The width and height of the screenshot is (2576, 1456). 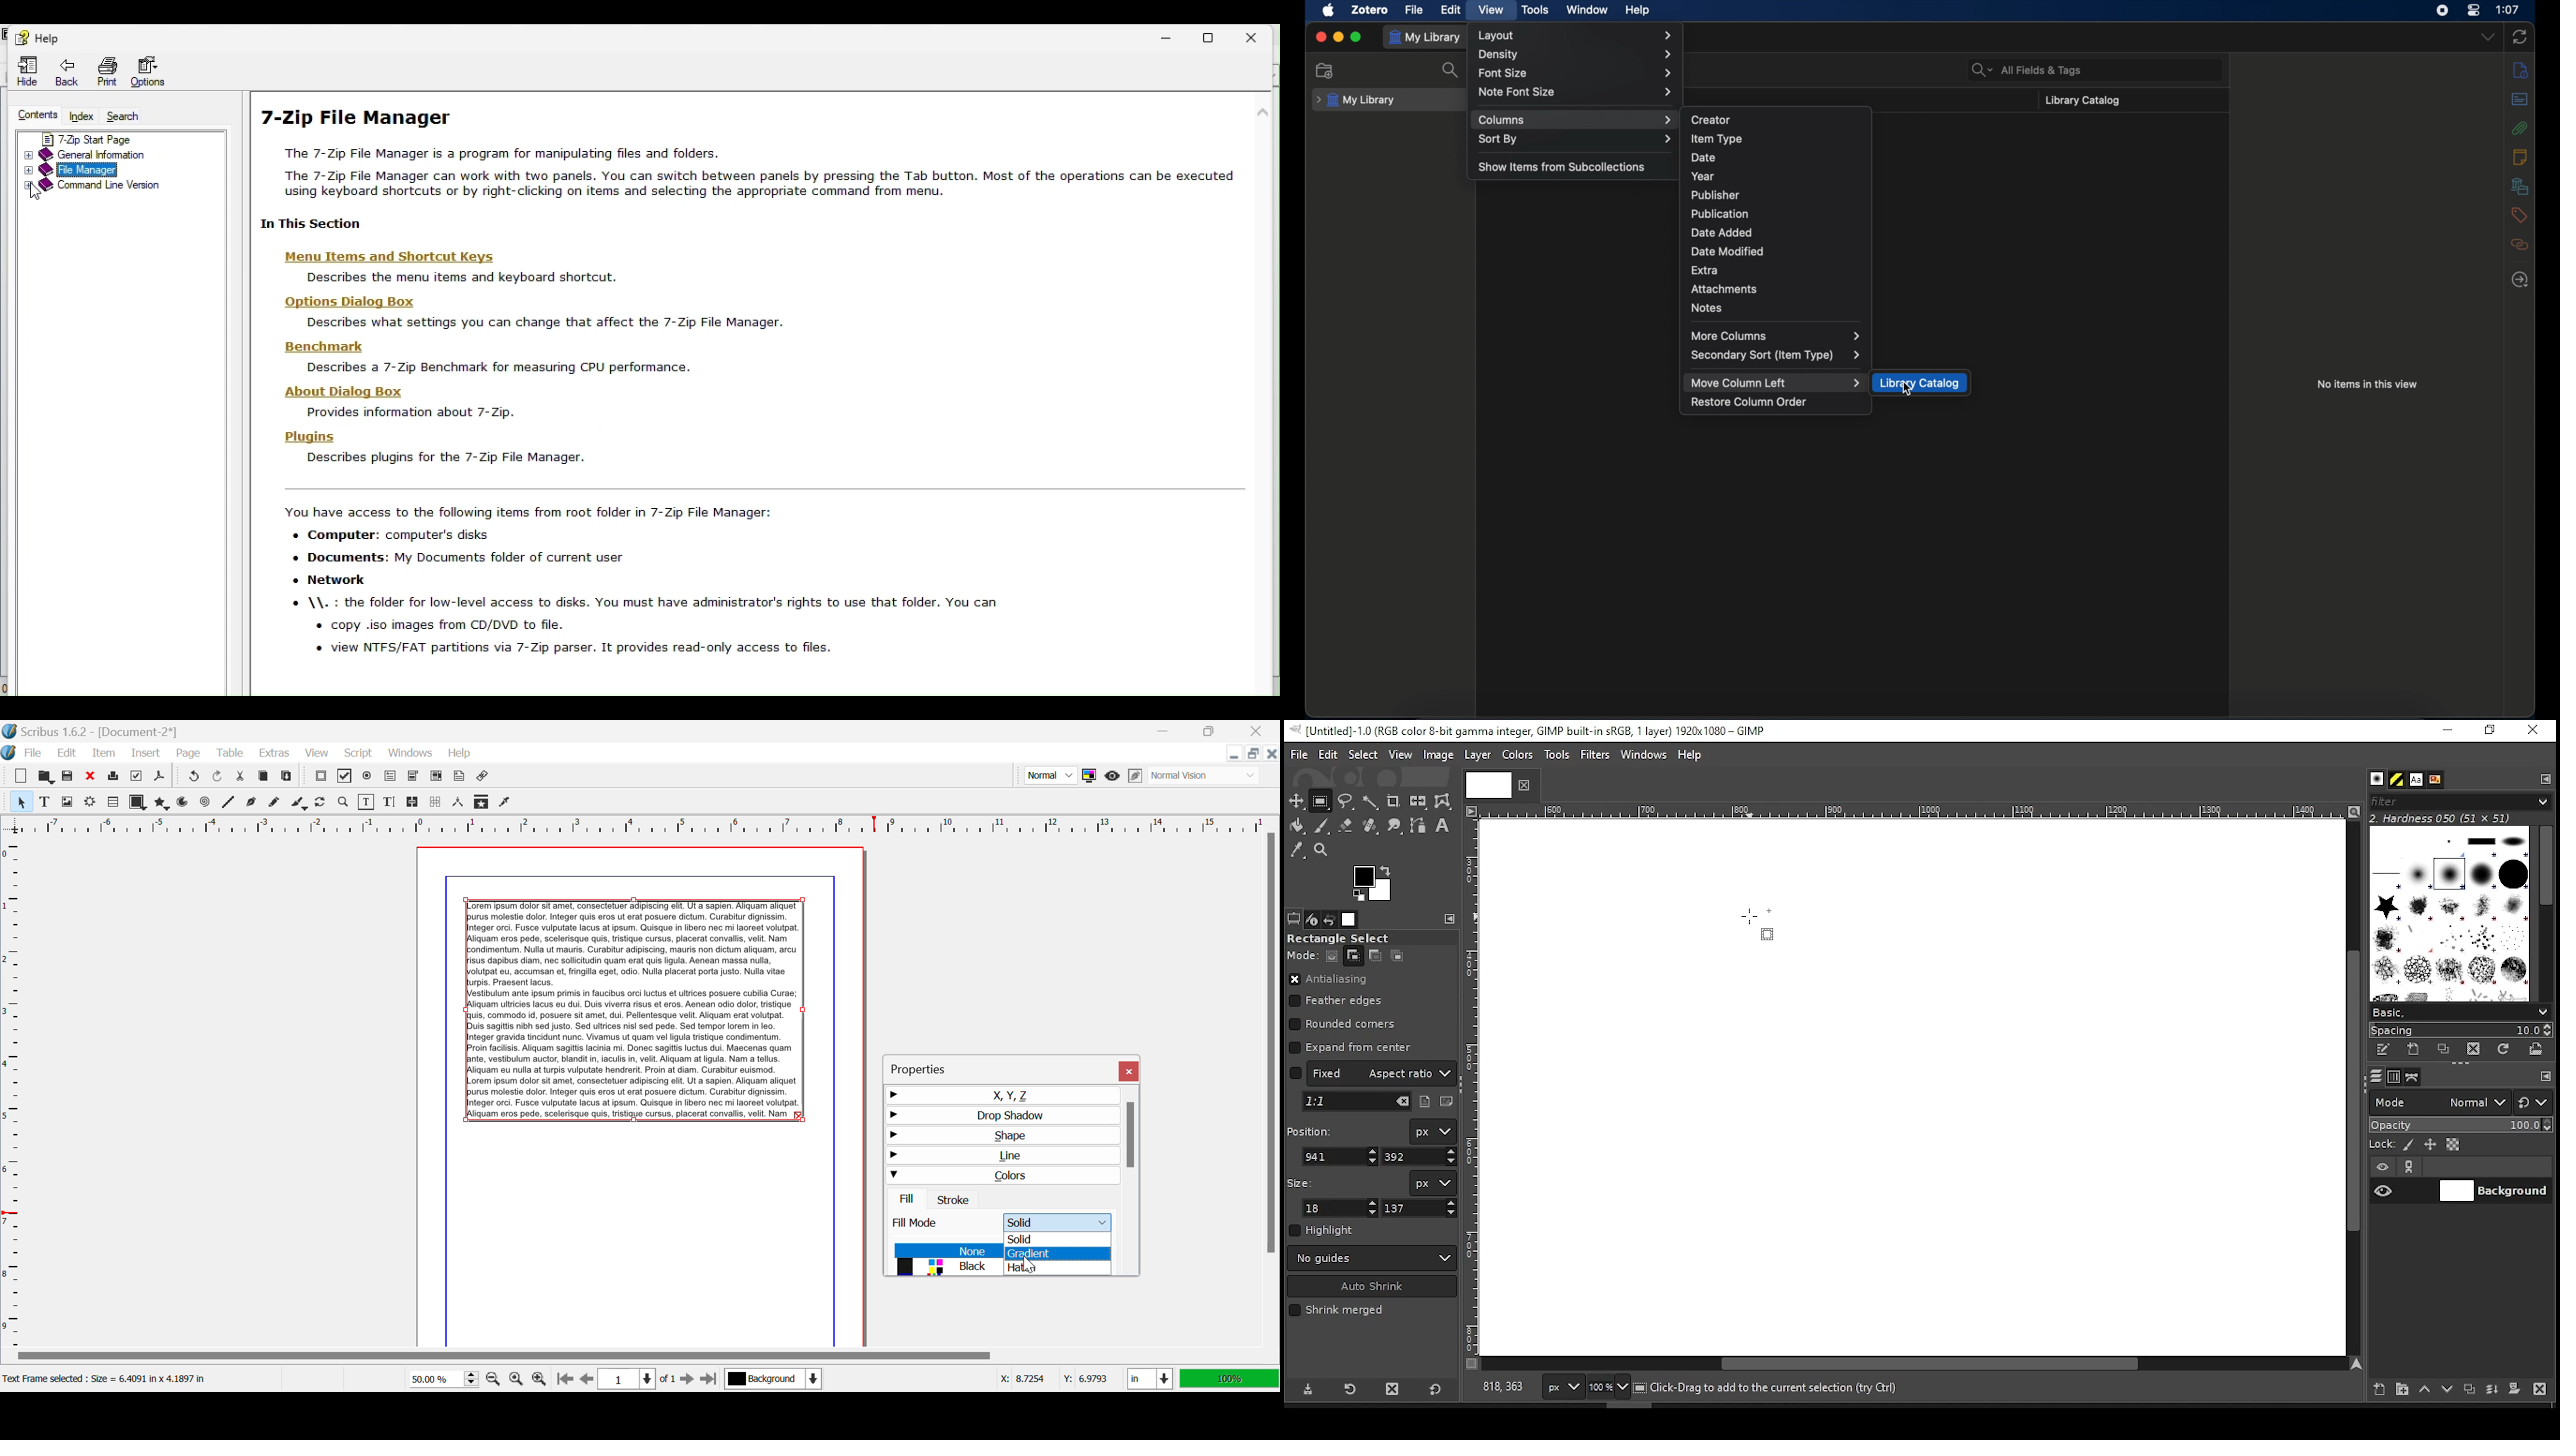 I want to click on Scribus 1.62 - [Document-2*], so click(x=91, y=731).